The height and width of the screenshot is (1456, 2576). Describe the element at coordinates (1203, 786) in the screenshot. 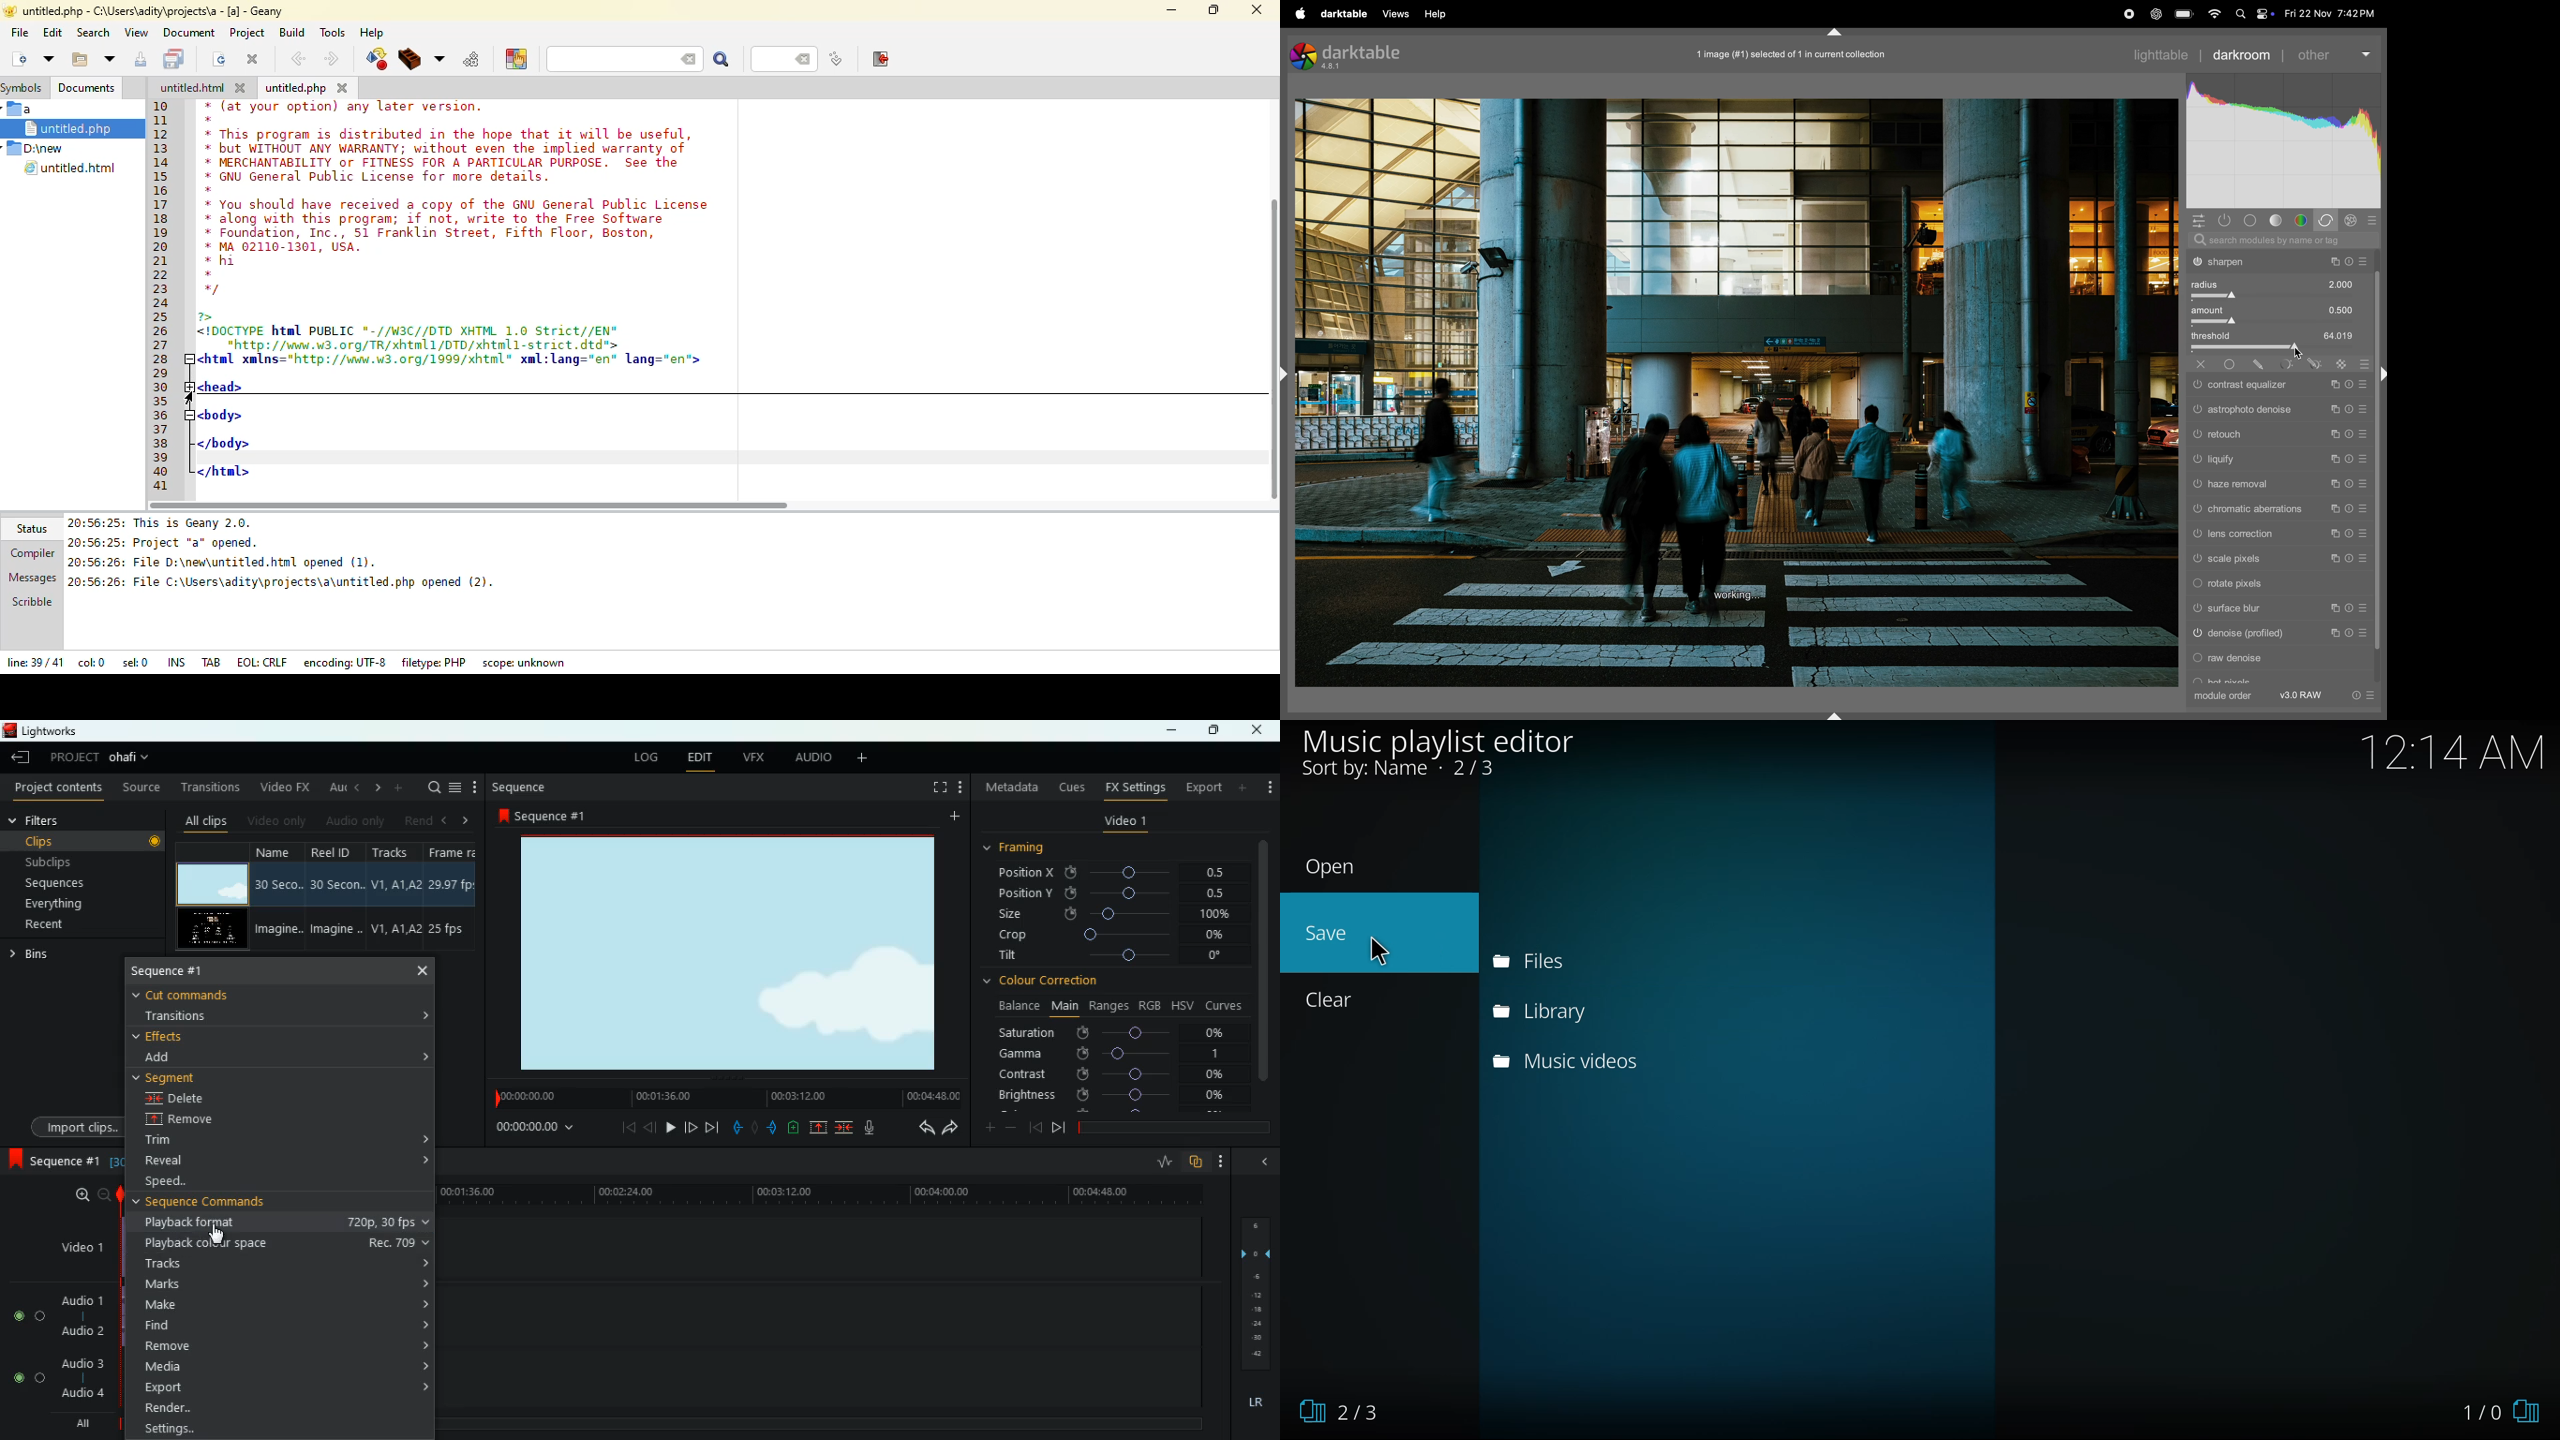

I see `export` at that location.